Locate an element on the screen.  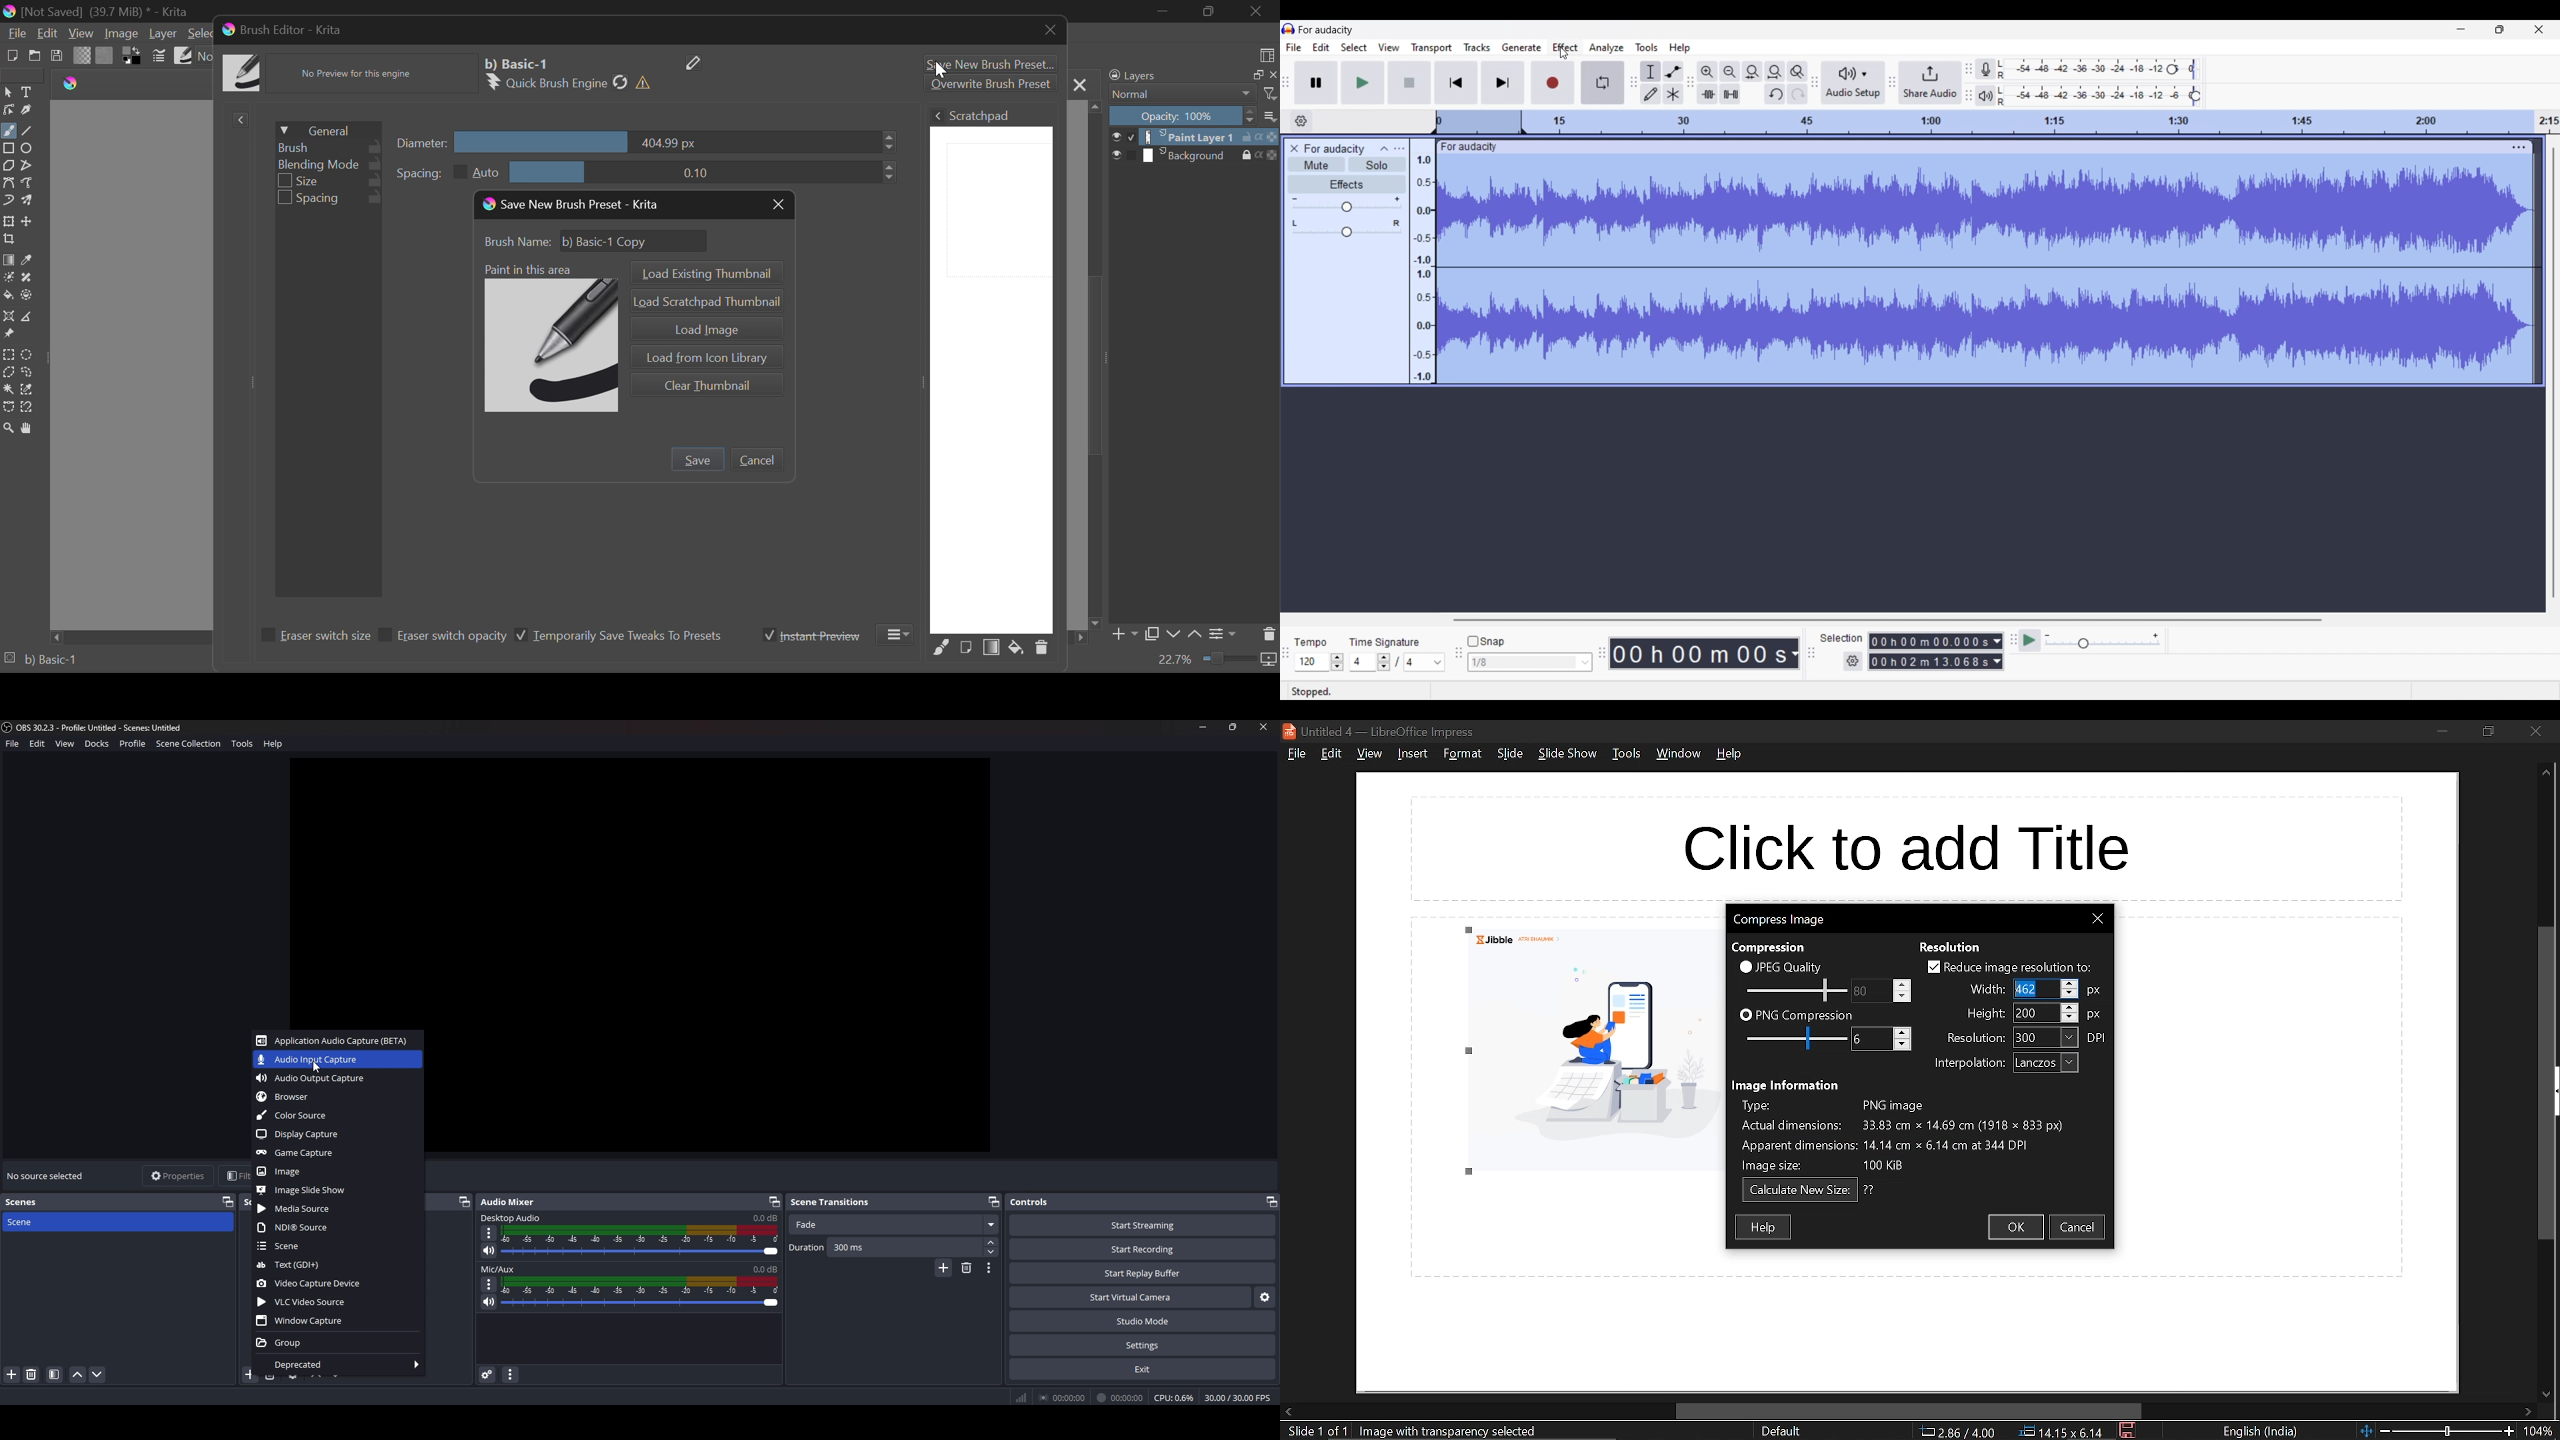
Max. time signature options is located at coordinates (1425, 663).